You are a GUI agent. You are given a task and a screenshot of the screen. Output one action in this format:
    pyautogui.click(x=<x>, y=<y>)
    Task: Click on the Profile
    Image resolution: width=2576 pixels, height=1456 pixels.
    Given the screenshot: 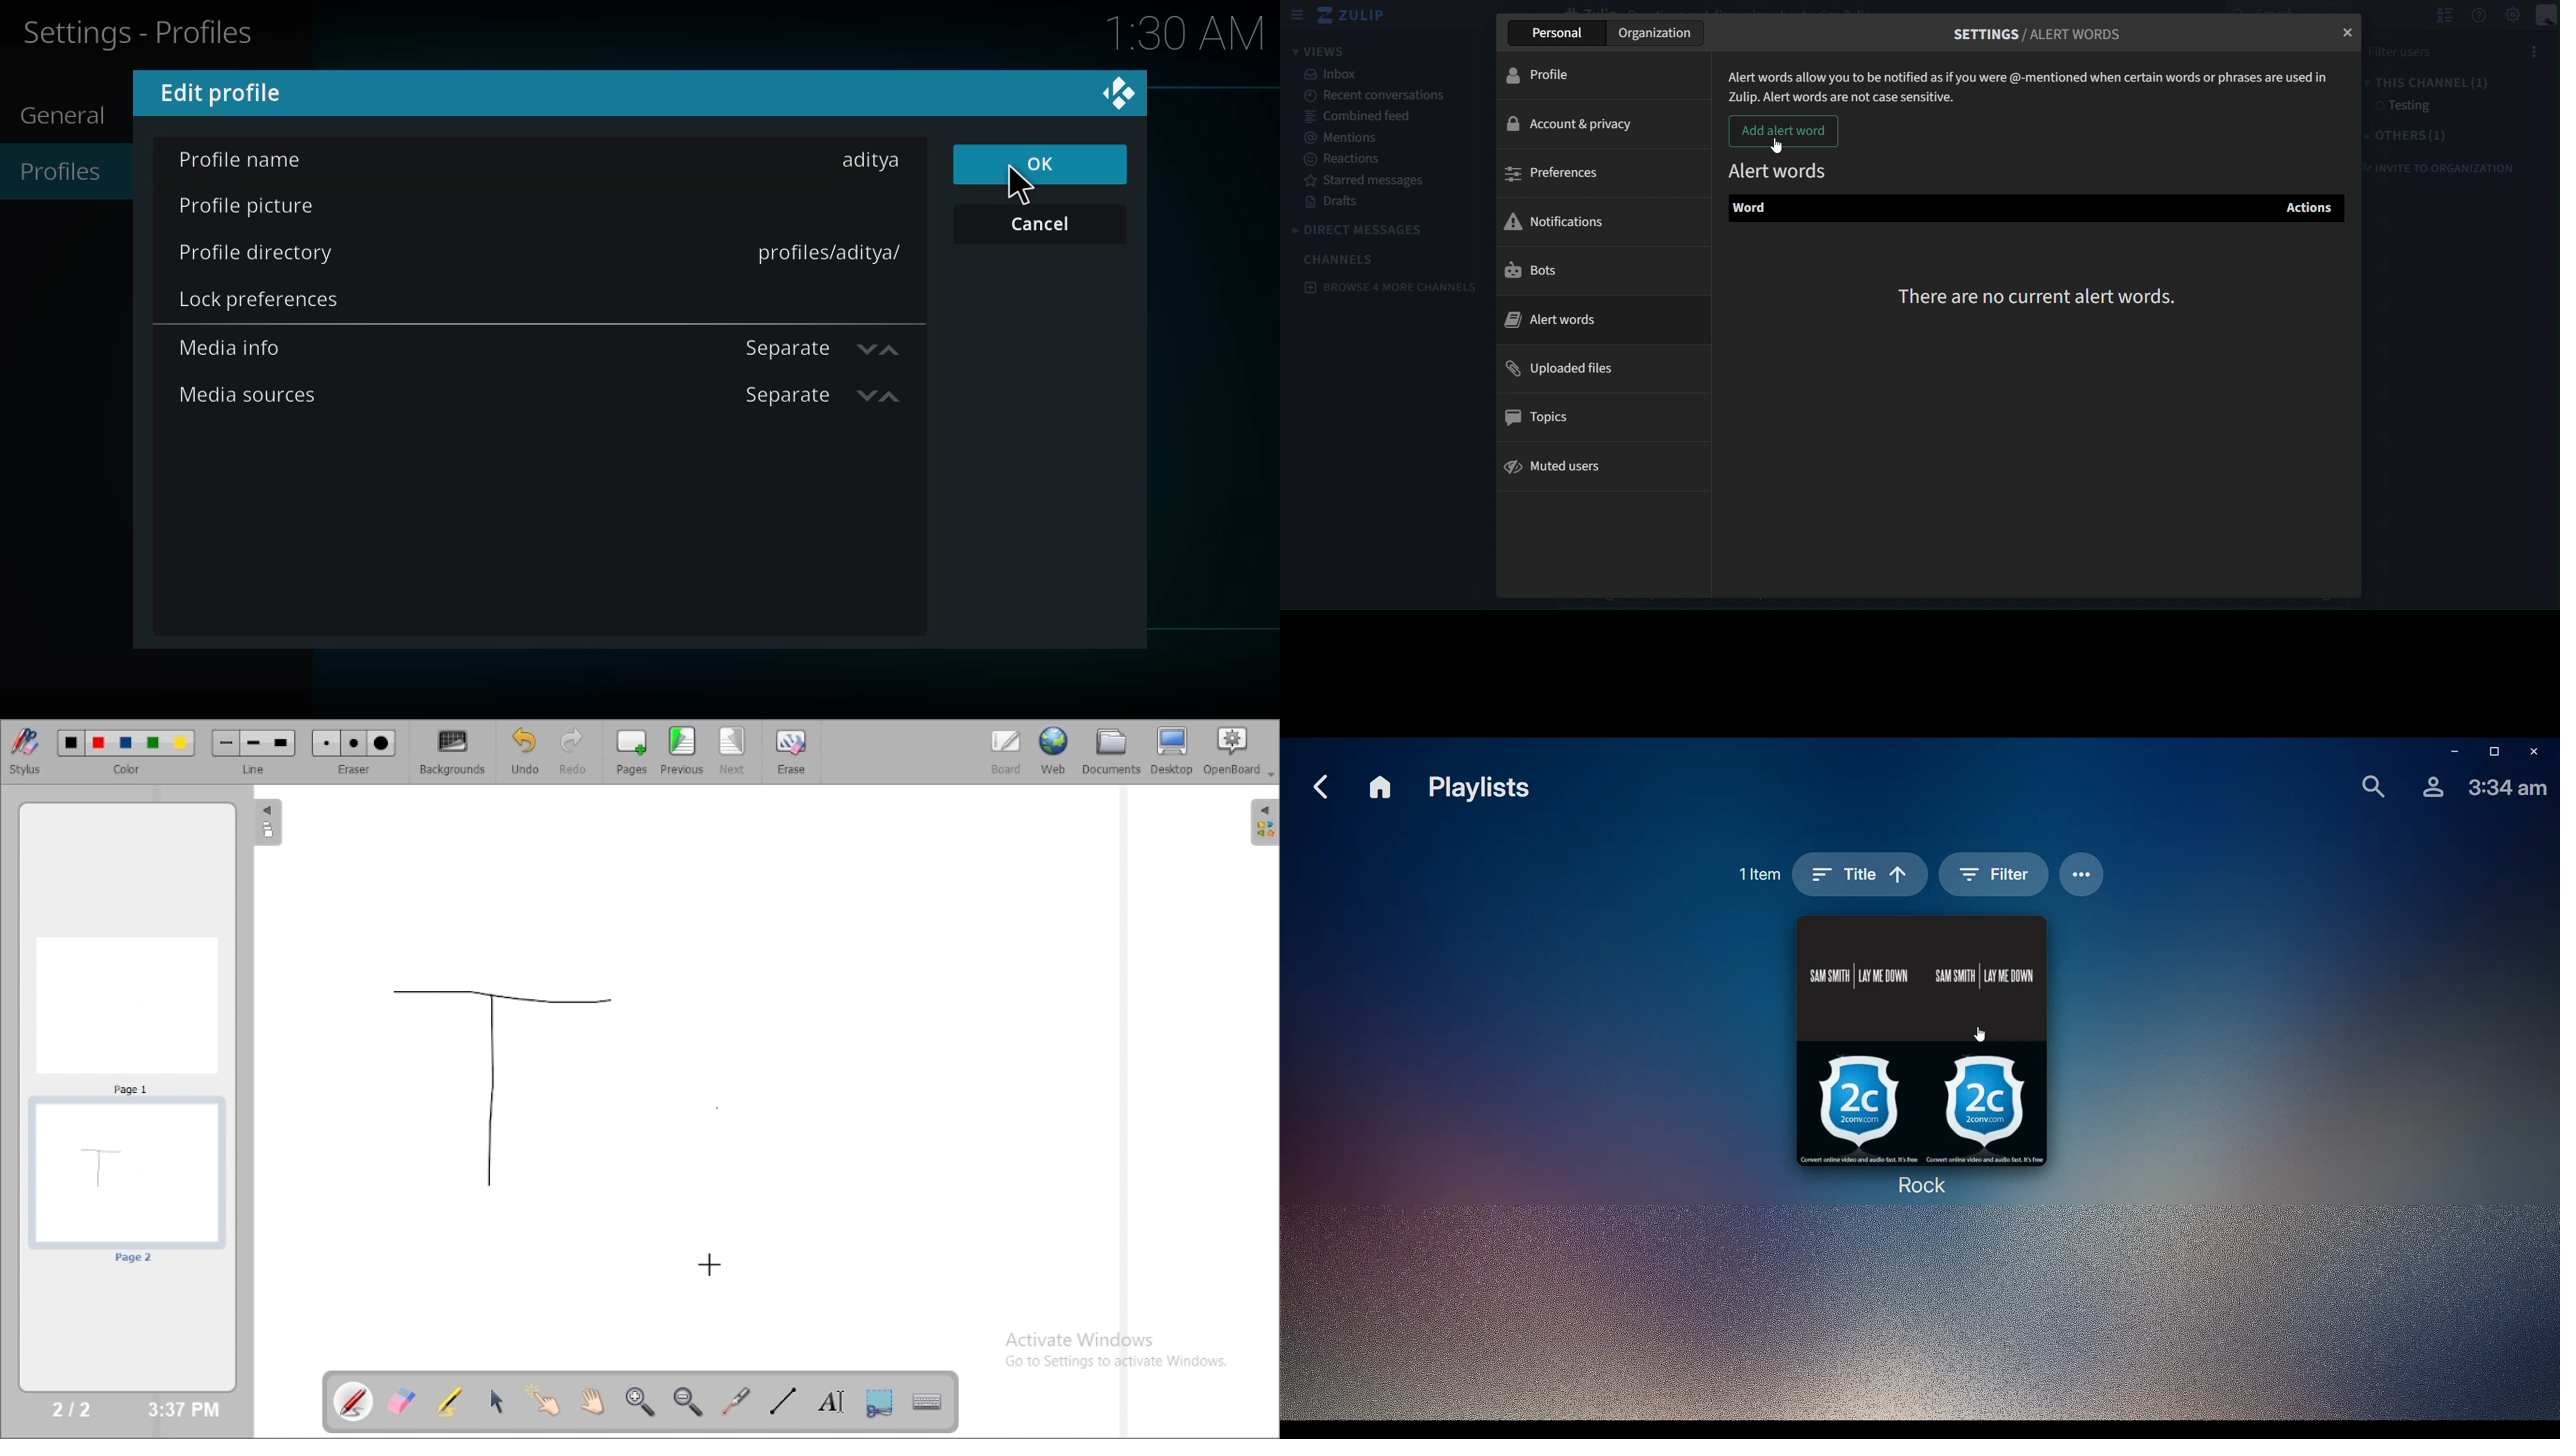 What is the action you would take?
    pyautogui.click(x=2430, y=786)
    